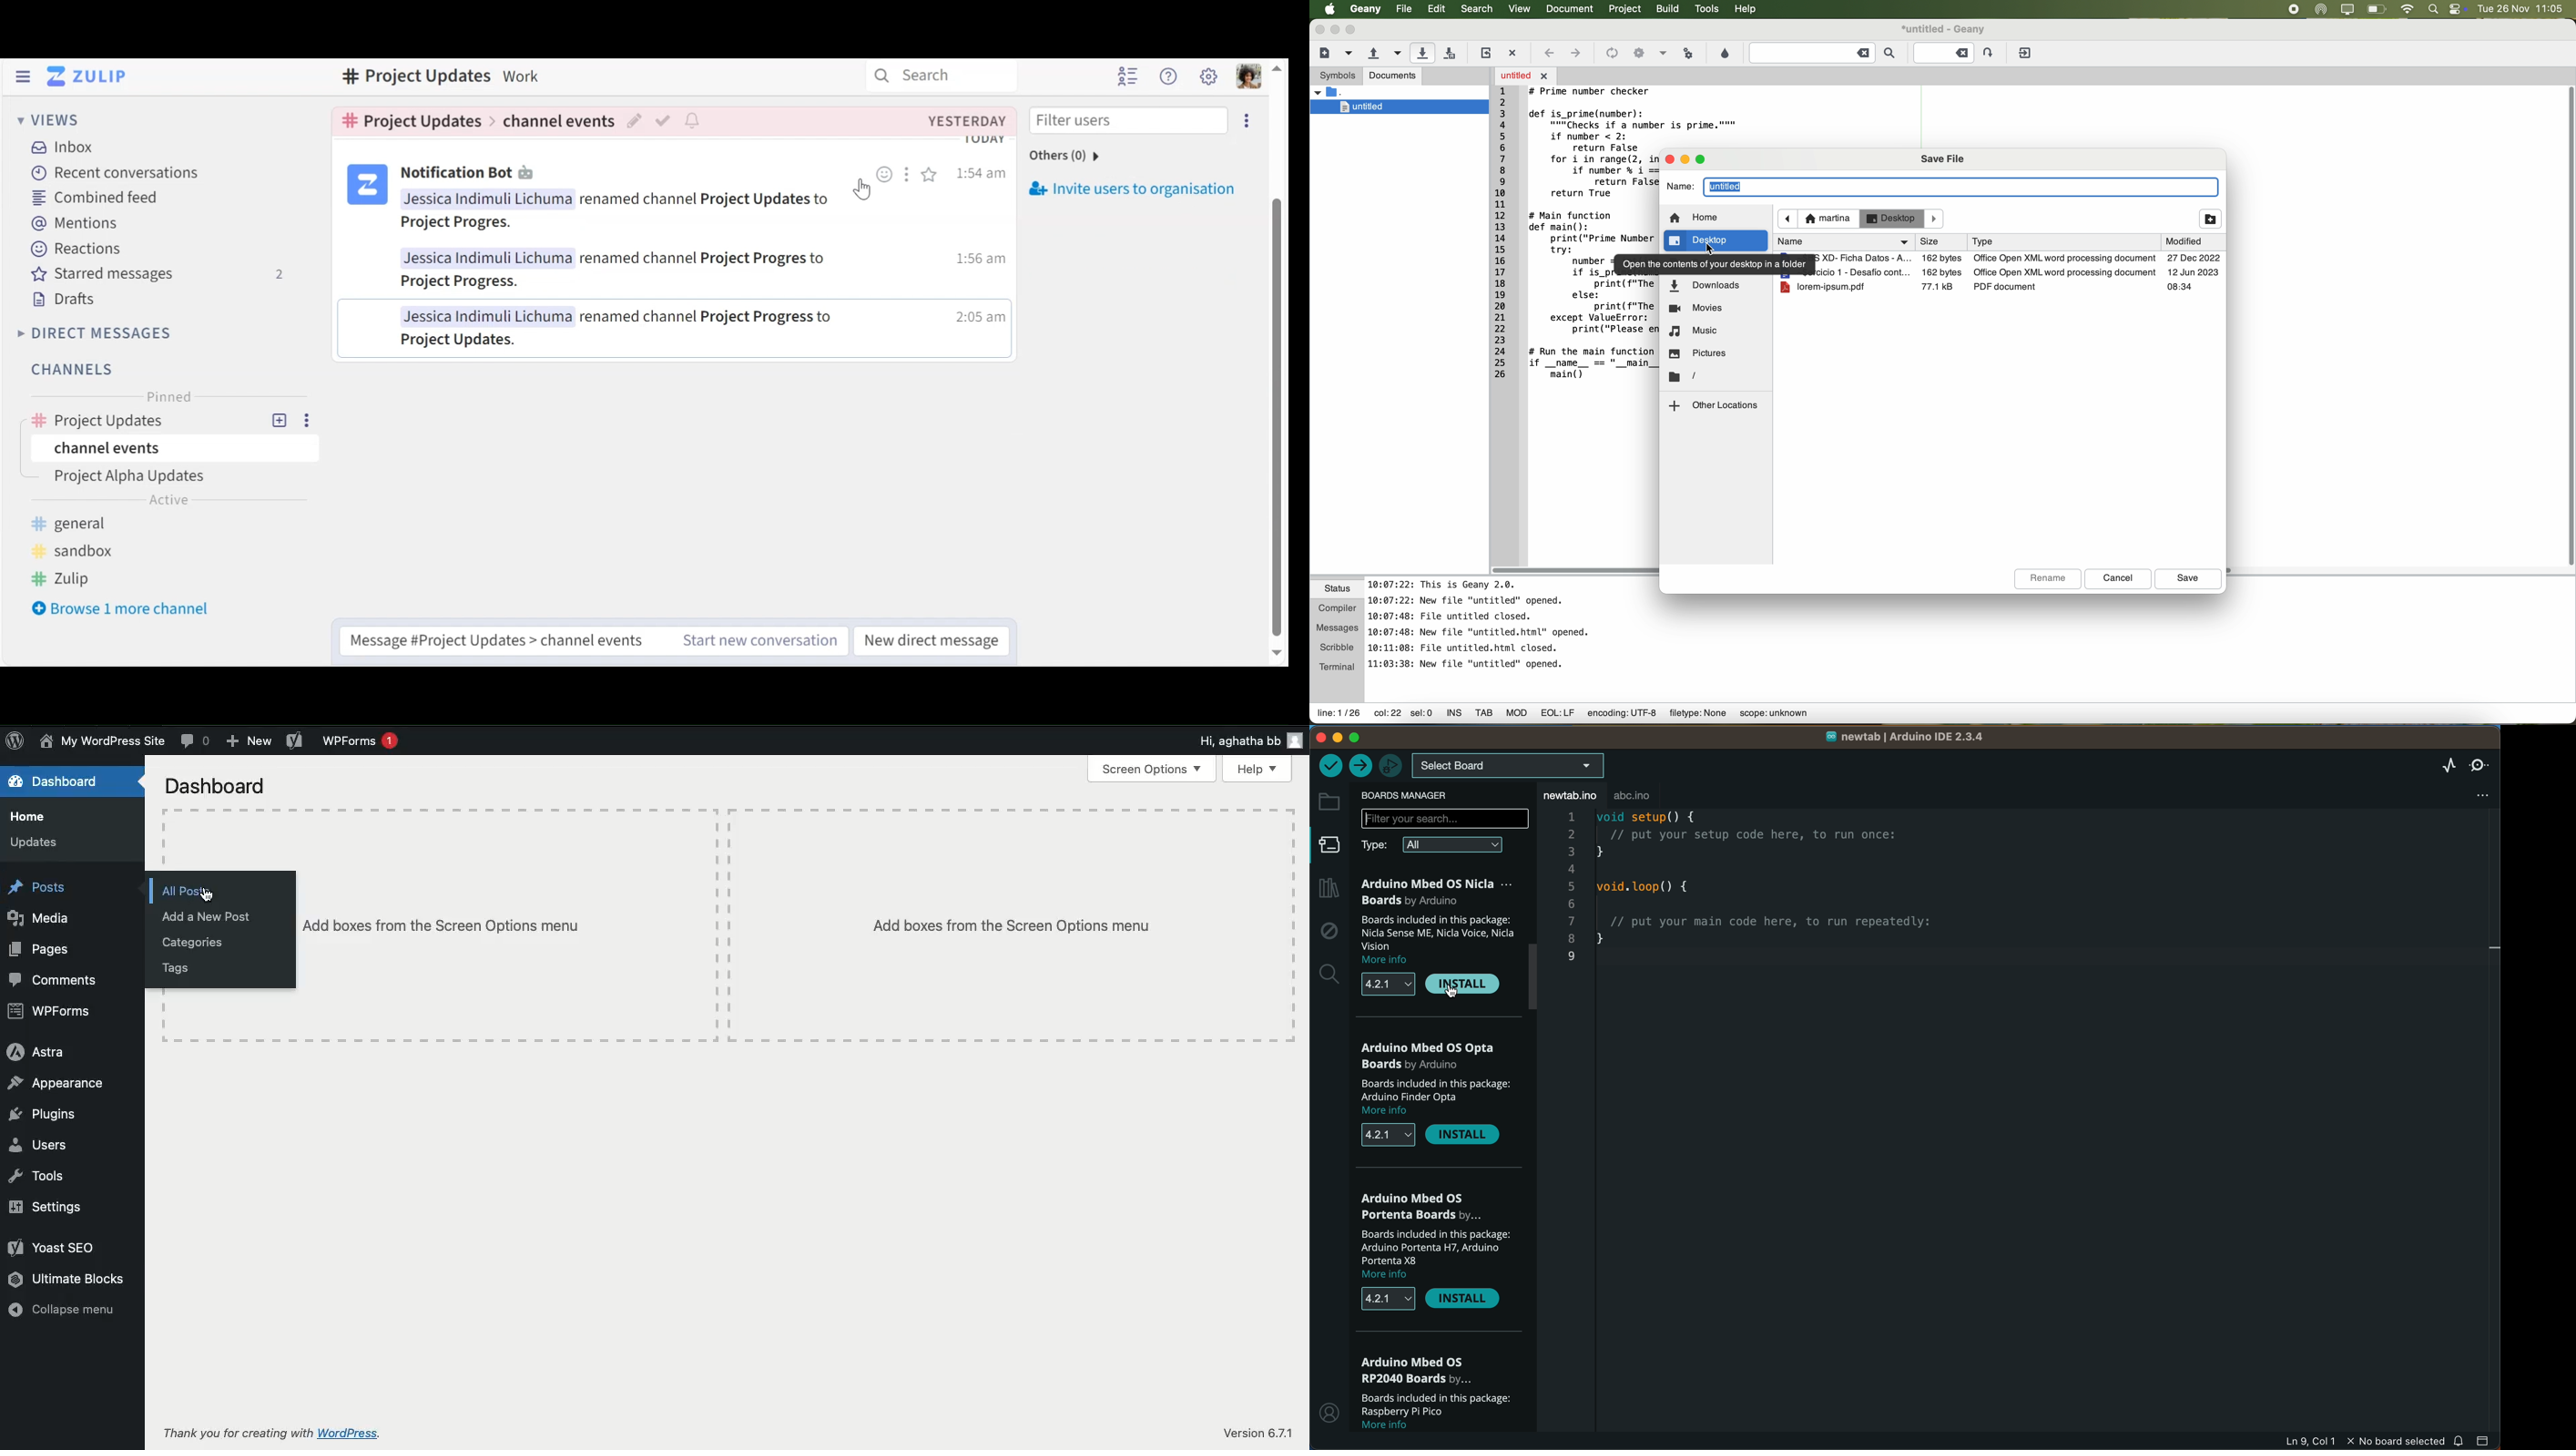 The width and height of the screenshot is (2576, 1456). What do you see at coordinates (102, 742) in the screenshot?
I see `Name` at bounding box center [102, 742].